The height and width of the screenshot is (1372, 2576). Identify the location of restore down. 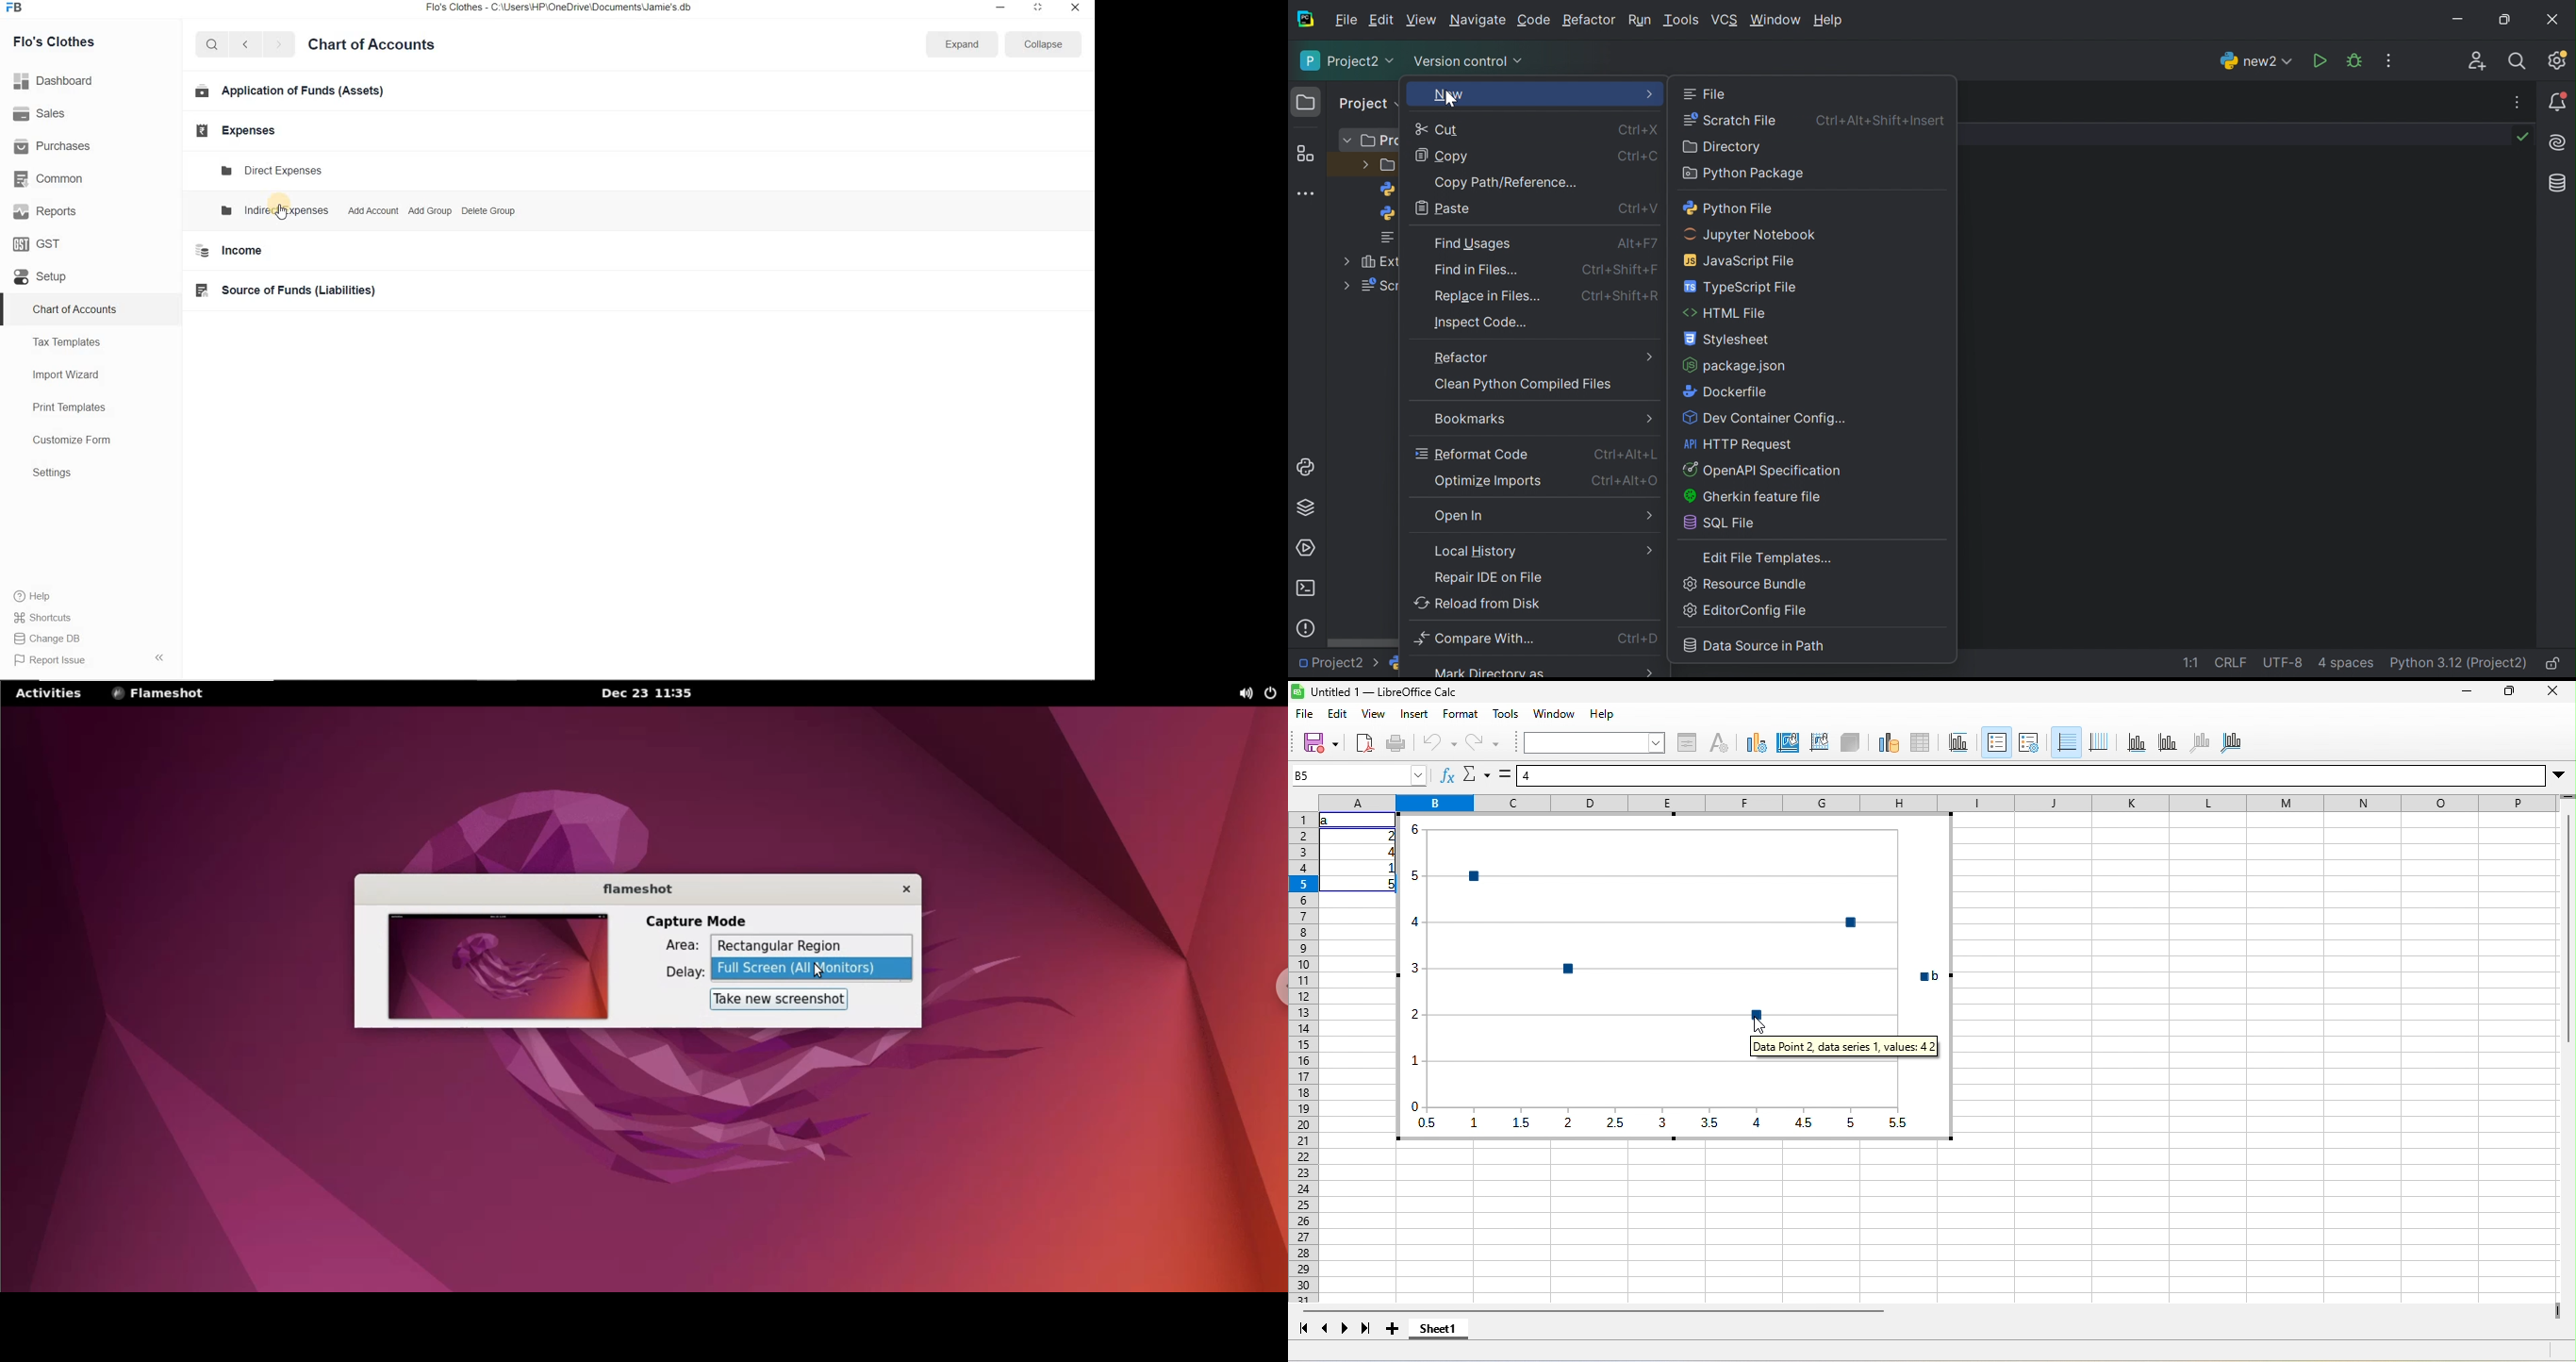
(1037, 10).